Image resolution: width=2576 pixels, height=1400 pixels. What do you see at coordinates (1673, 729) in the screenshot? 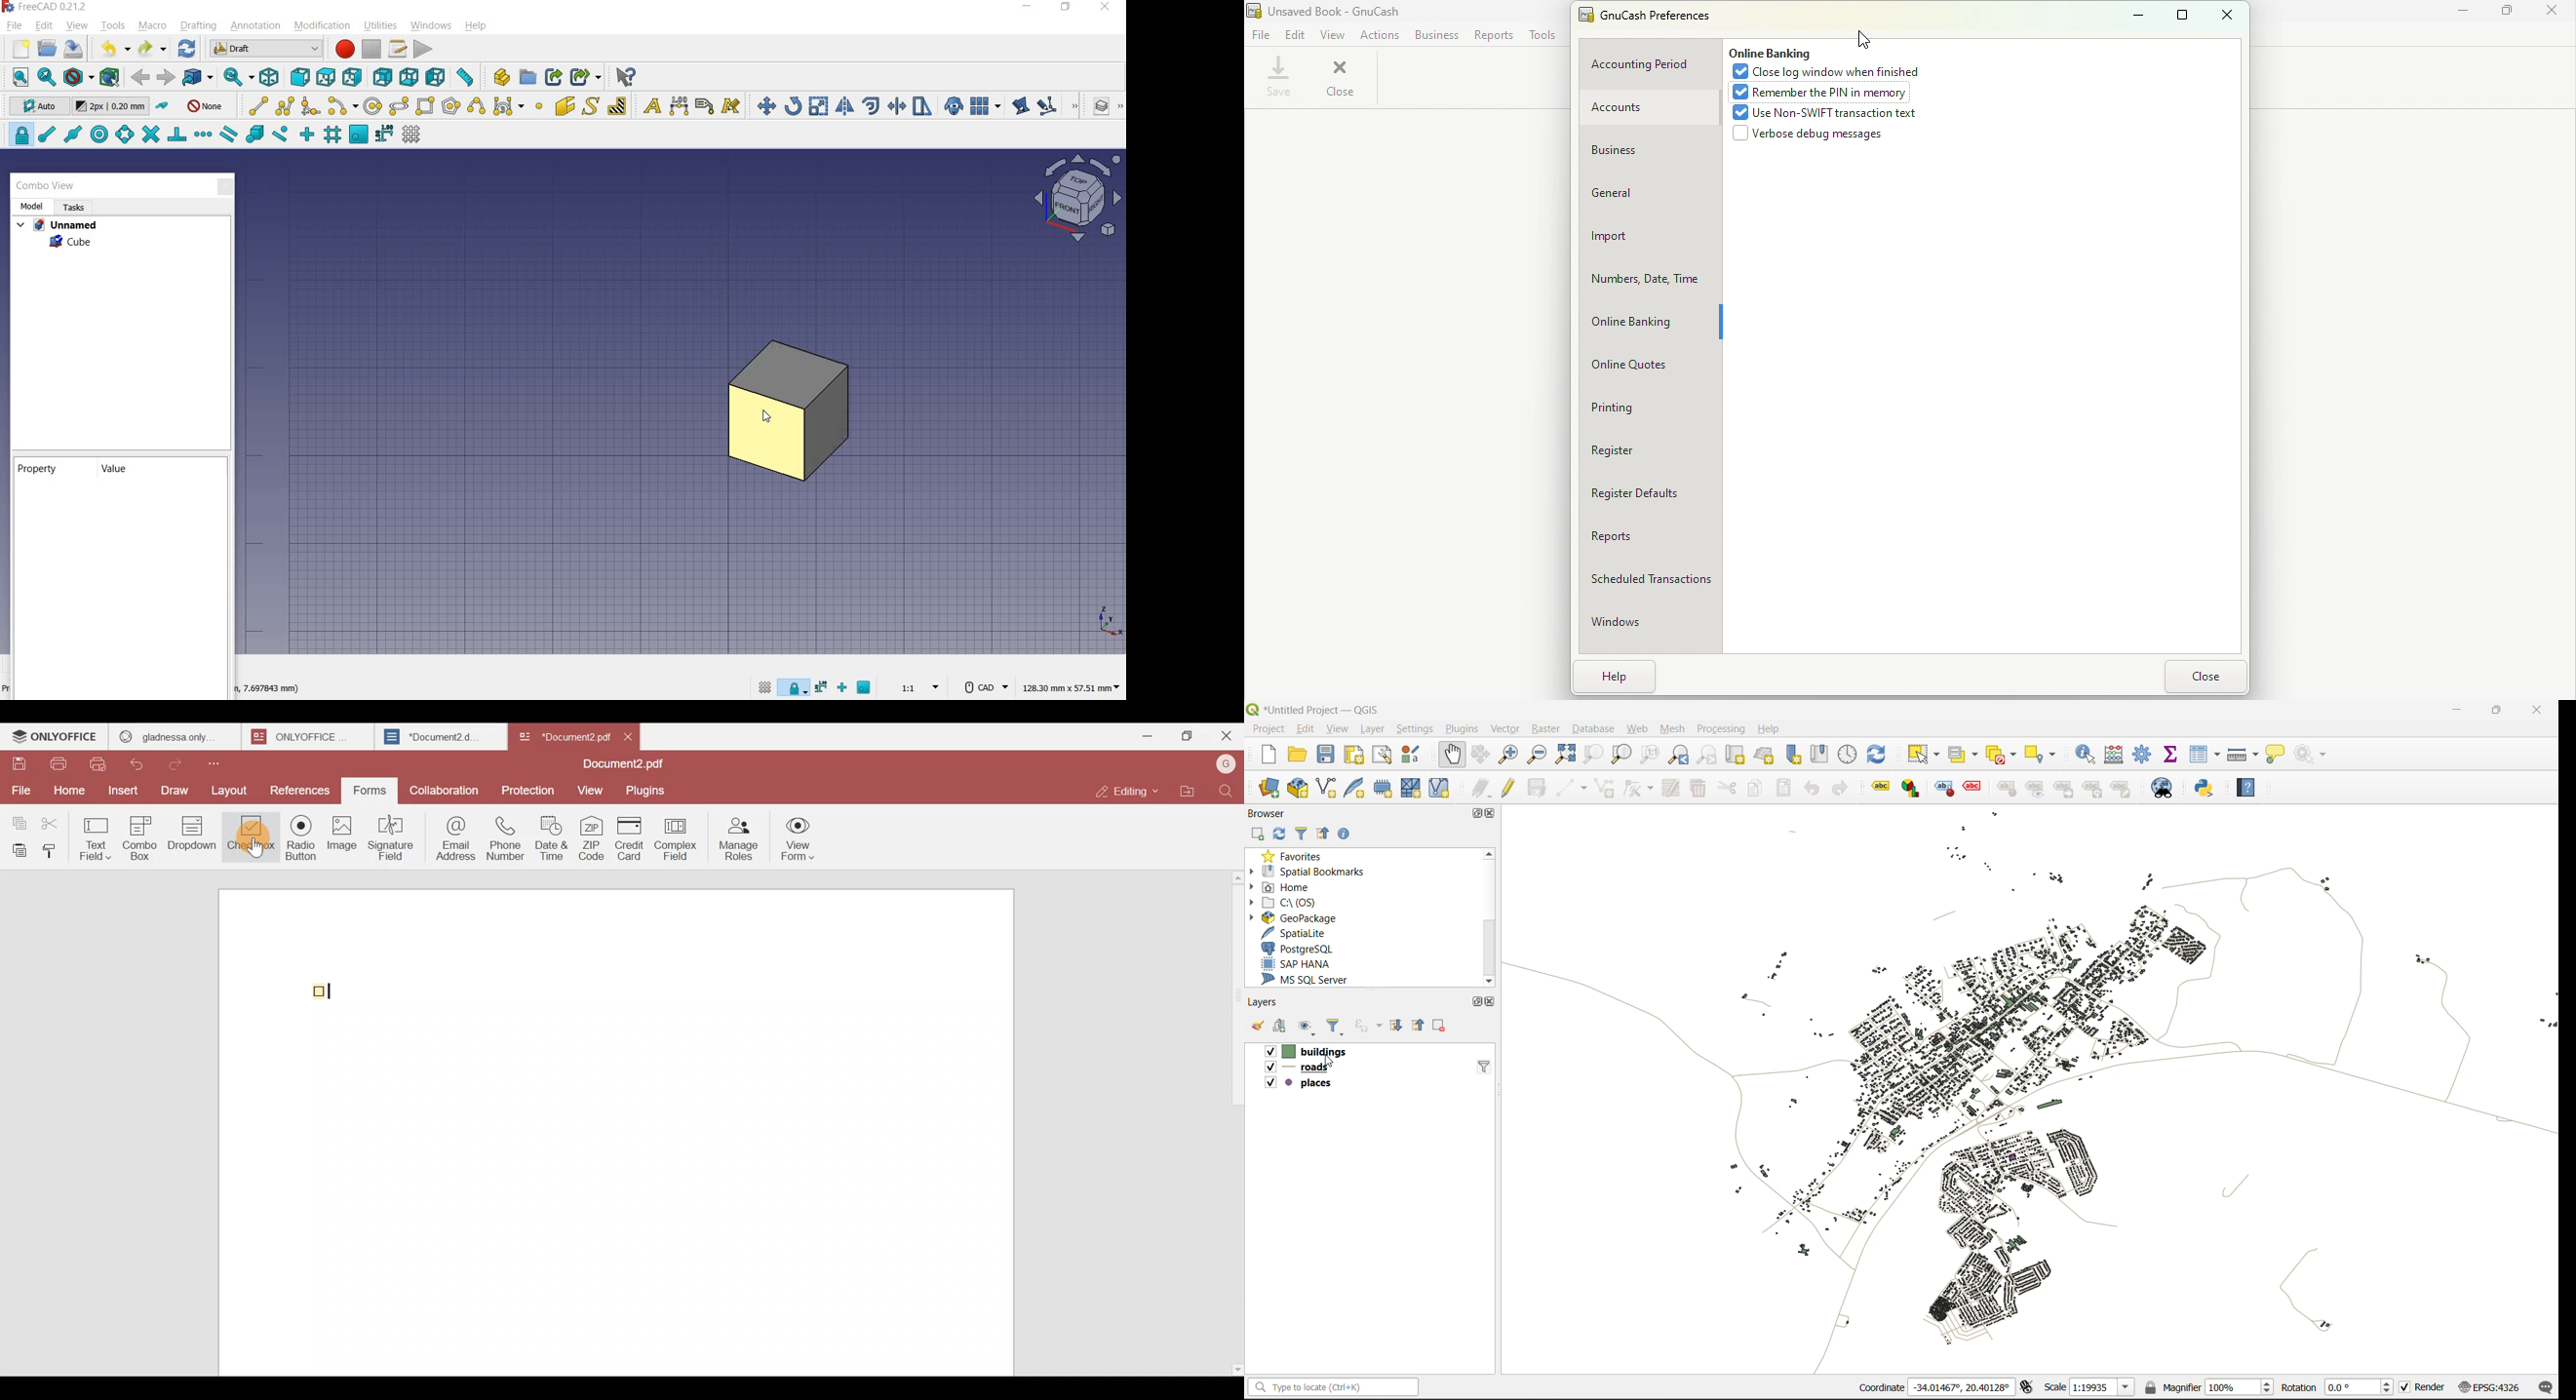
I see `mesh` at bounding box center [1673, 729].